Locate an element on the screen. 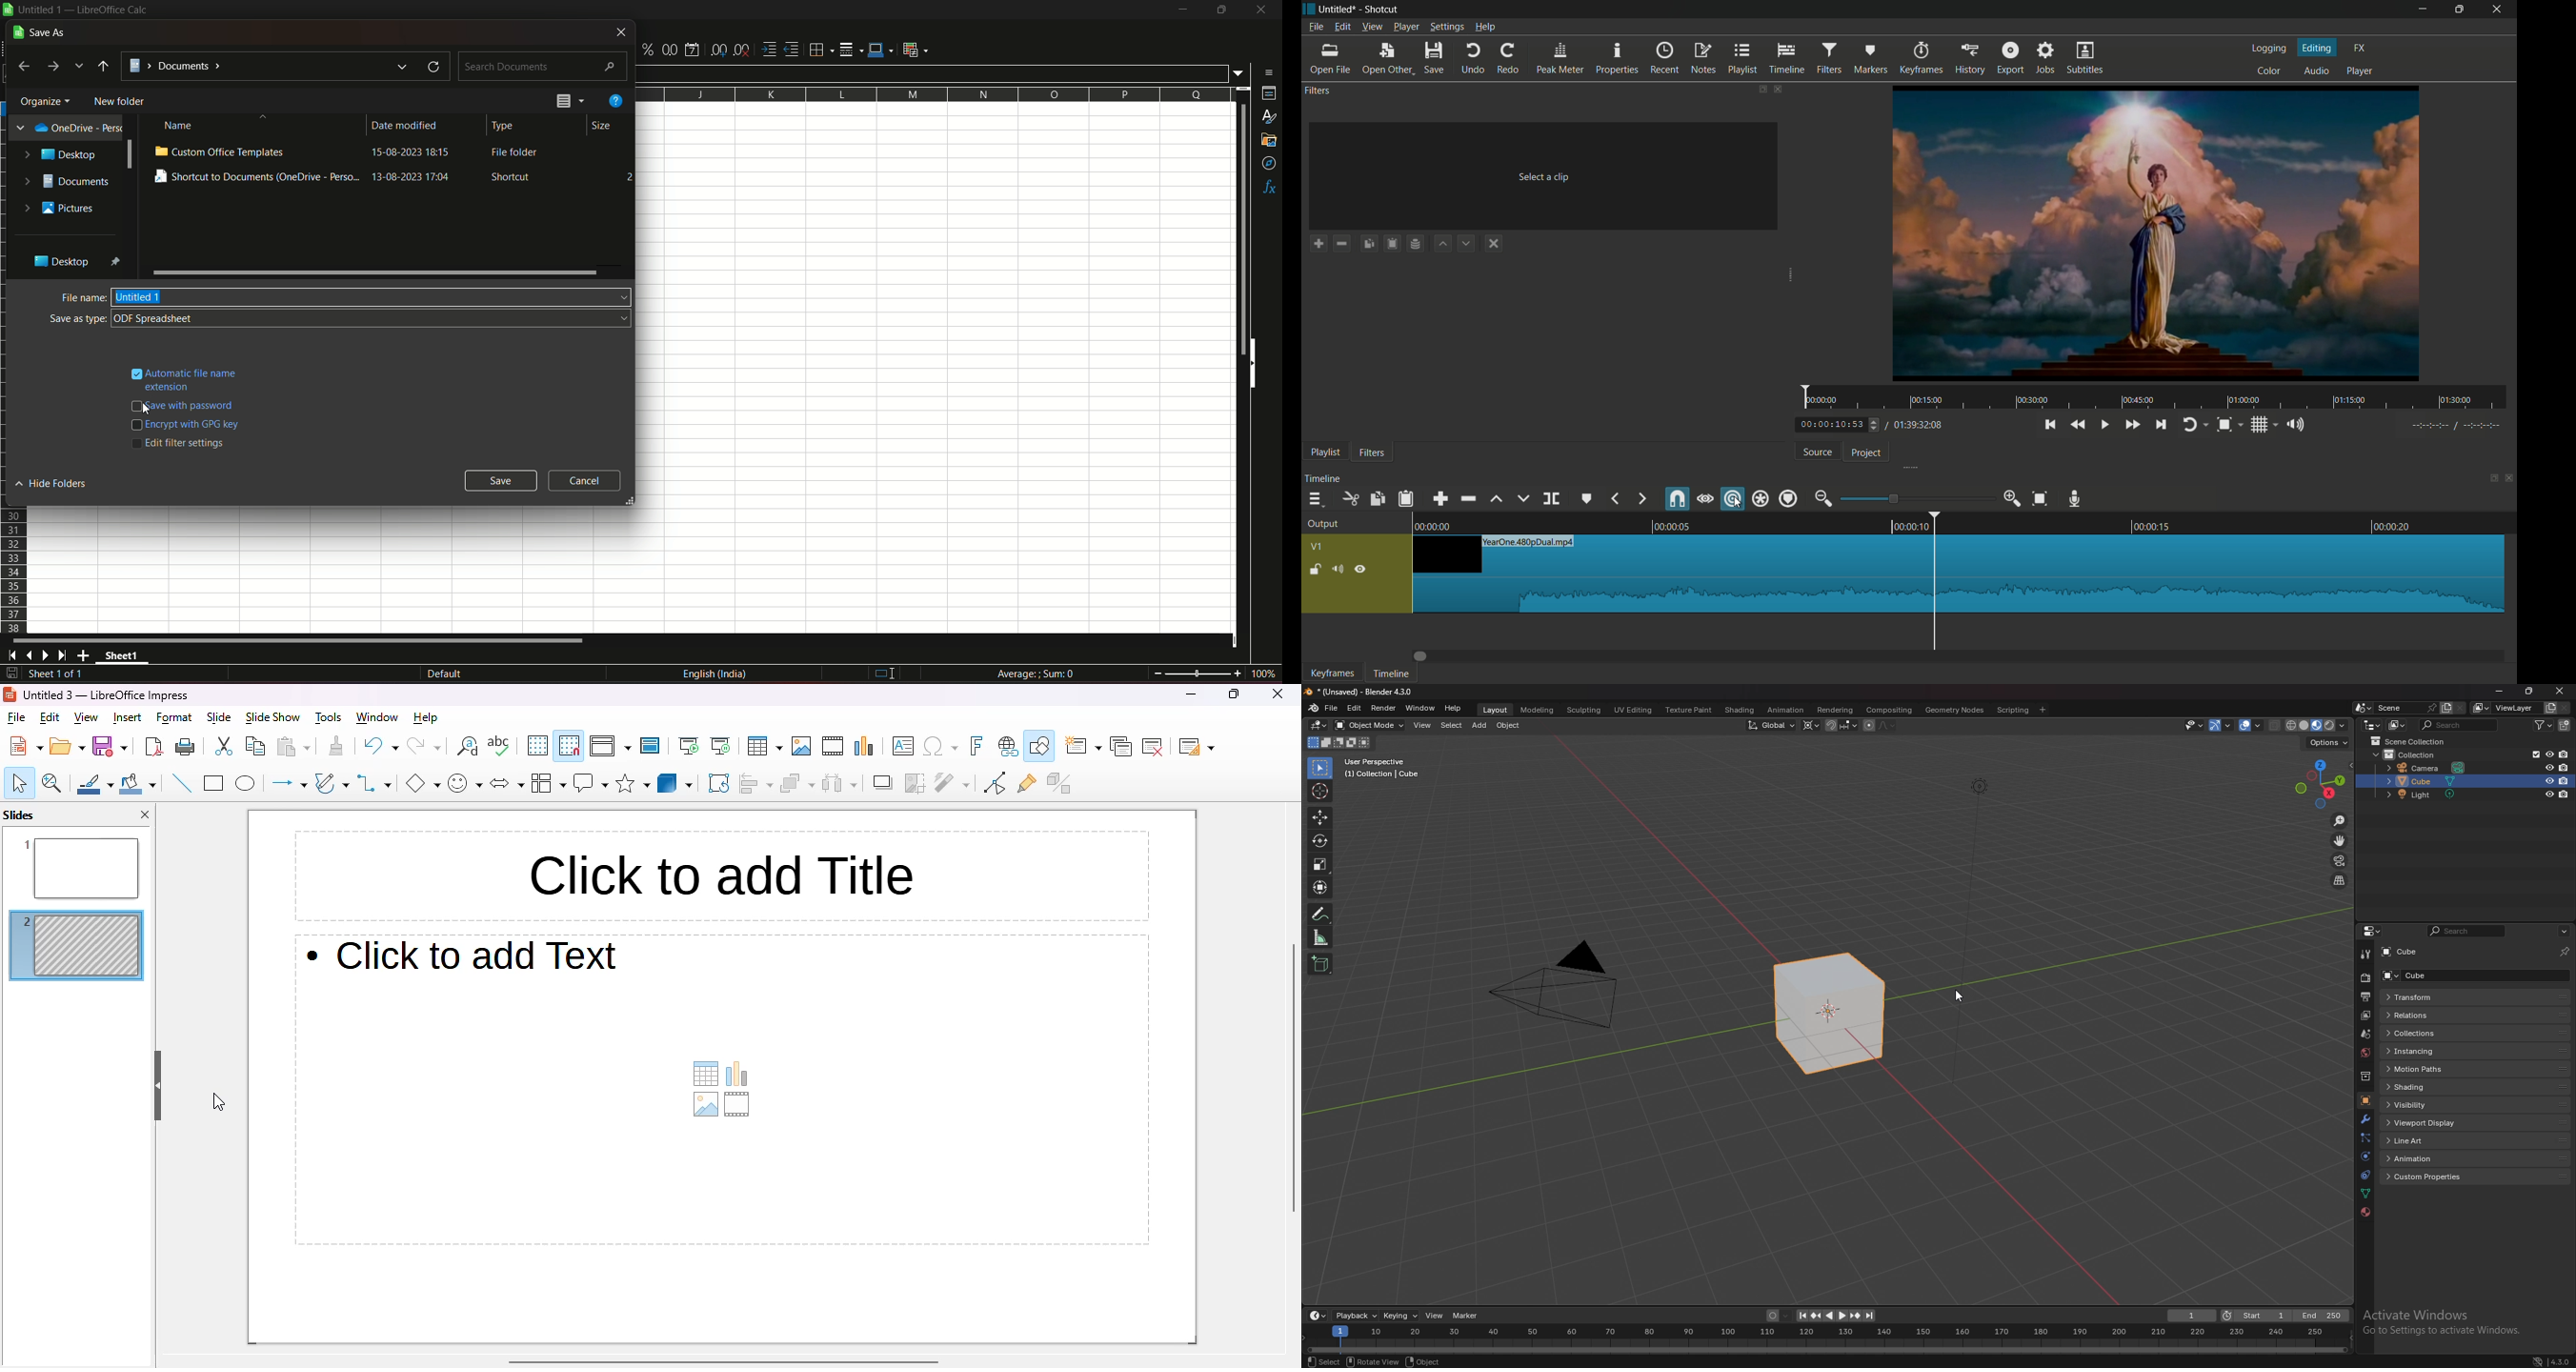 This screenshot has width=2576, height=1372. transform is located at coordinates (1319, 886).